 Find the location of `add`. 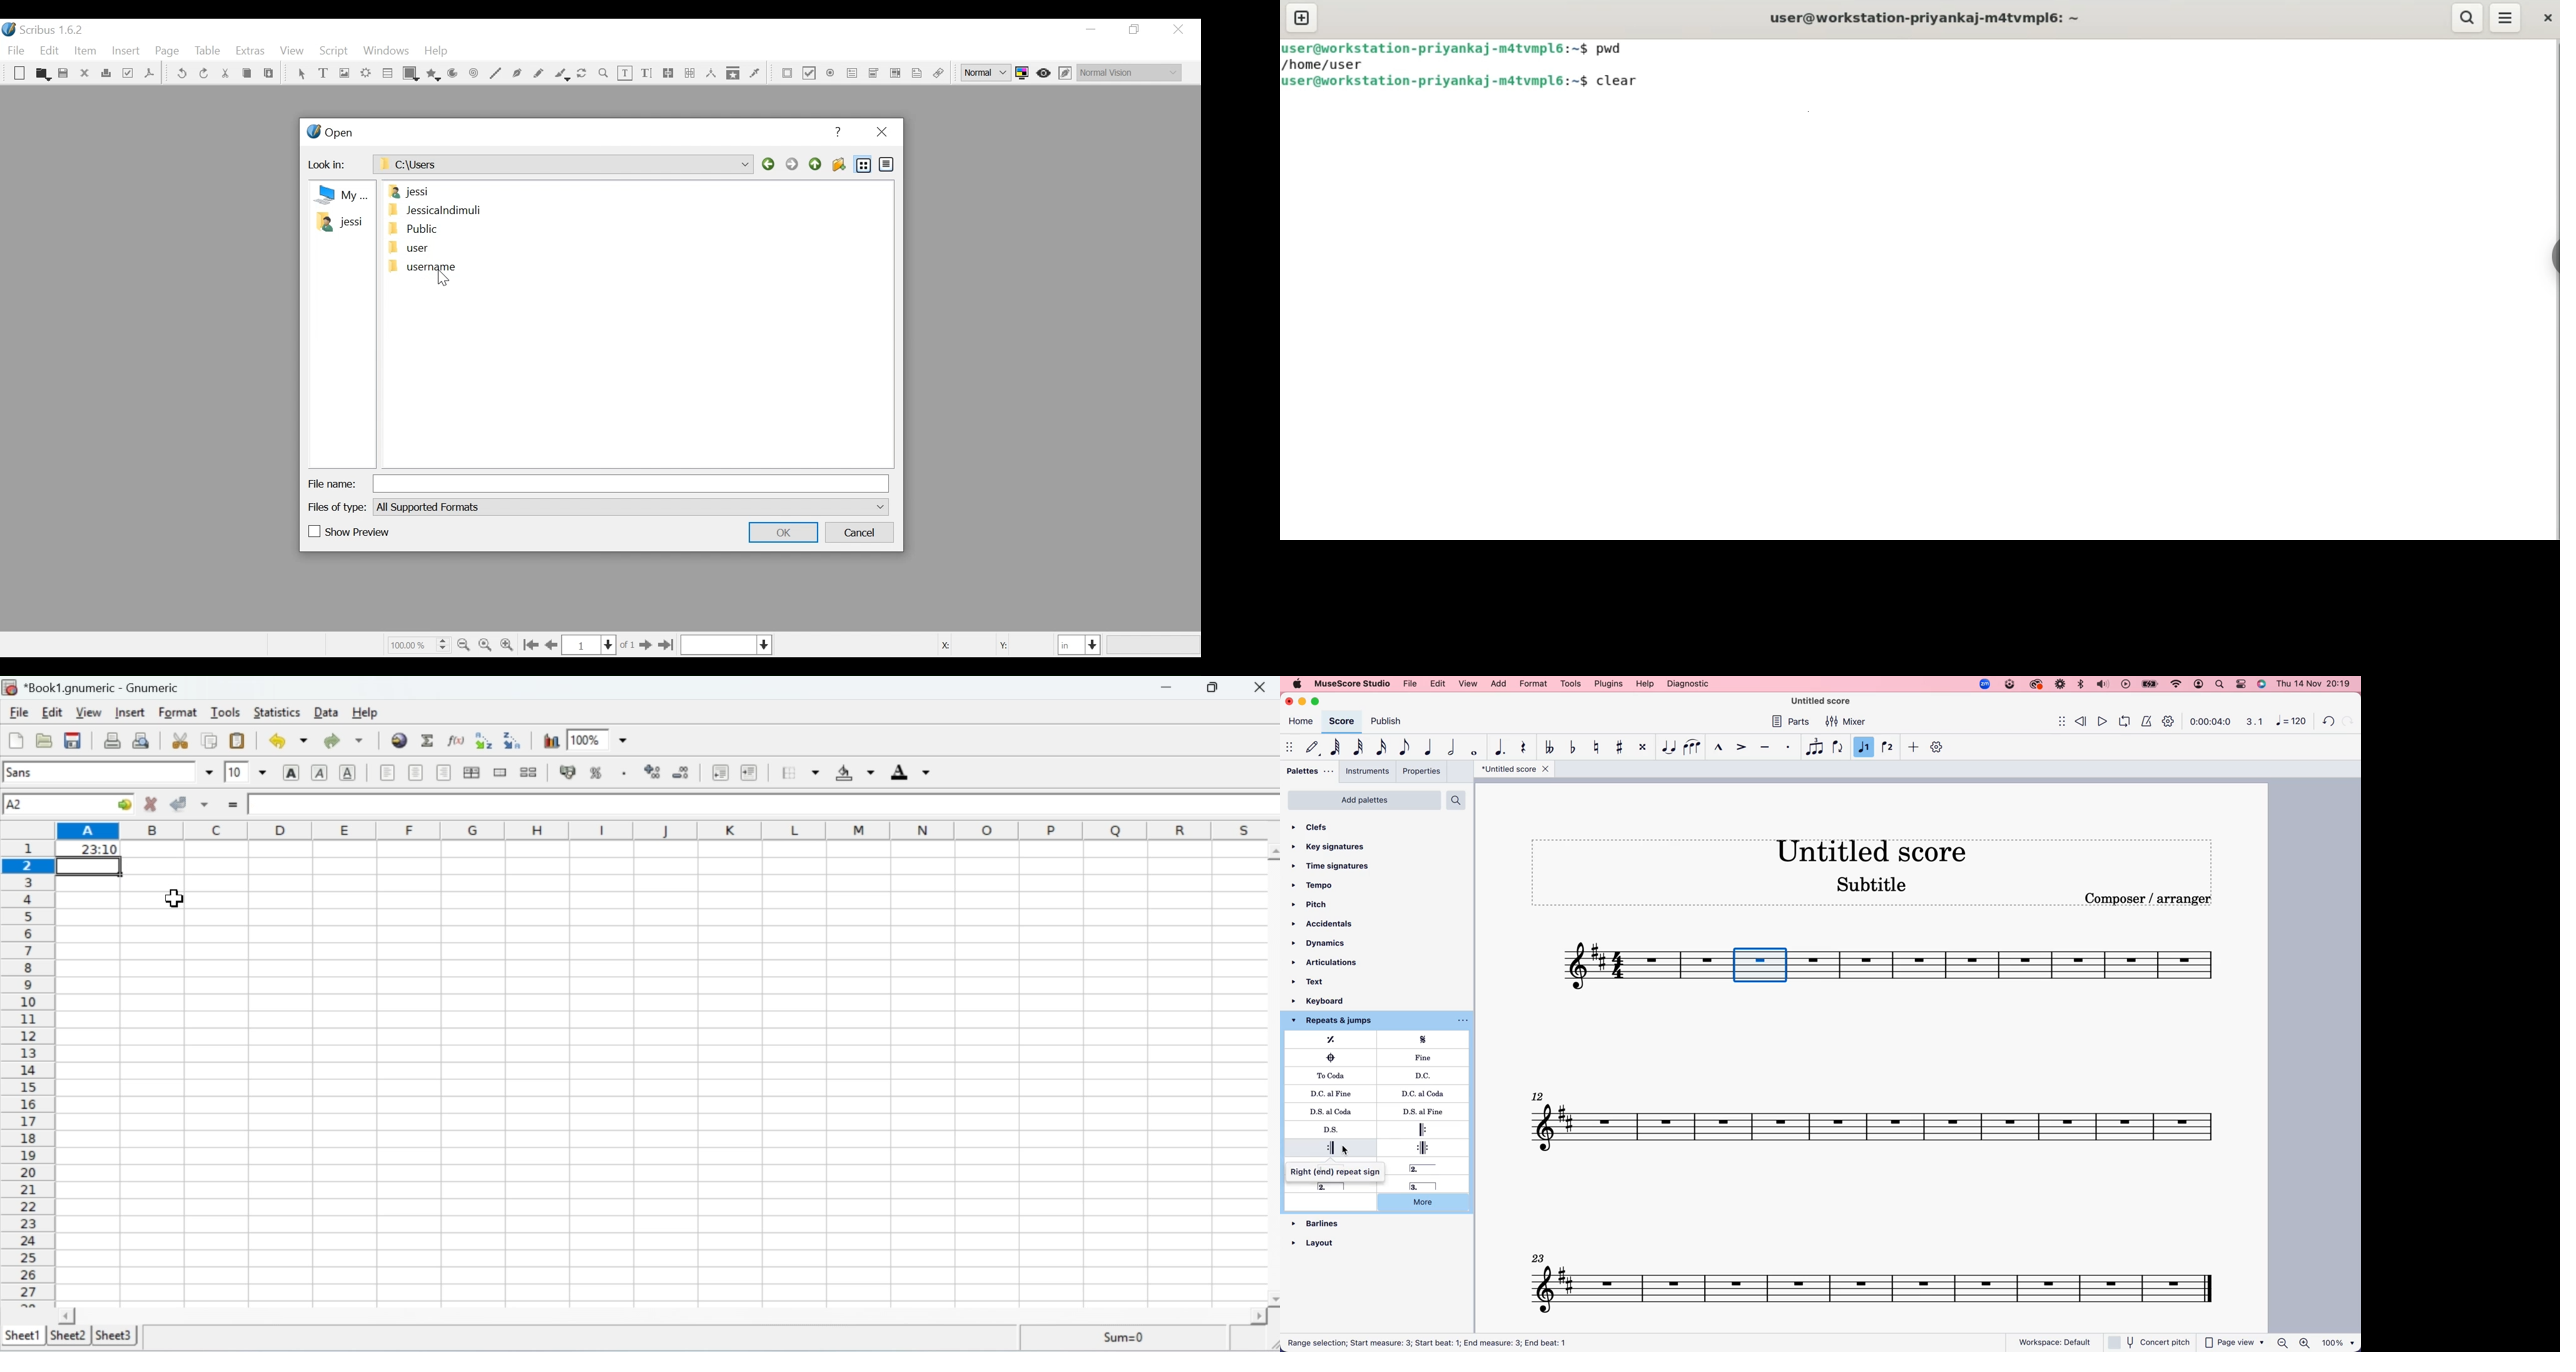

add is located at coordinates (1500, 684).